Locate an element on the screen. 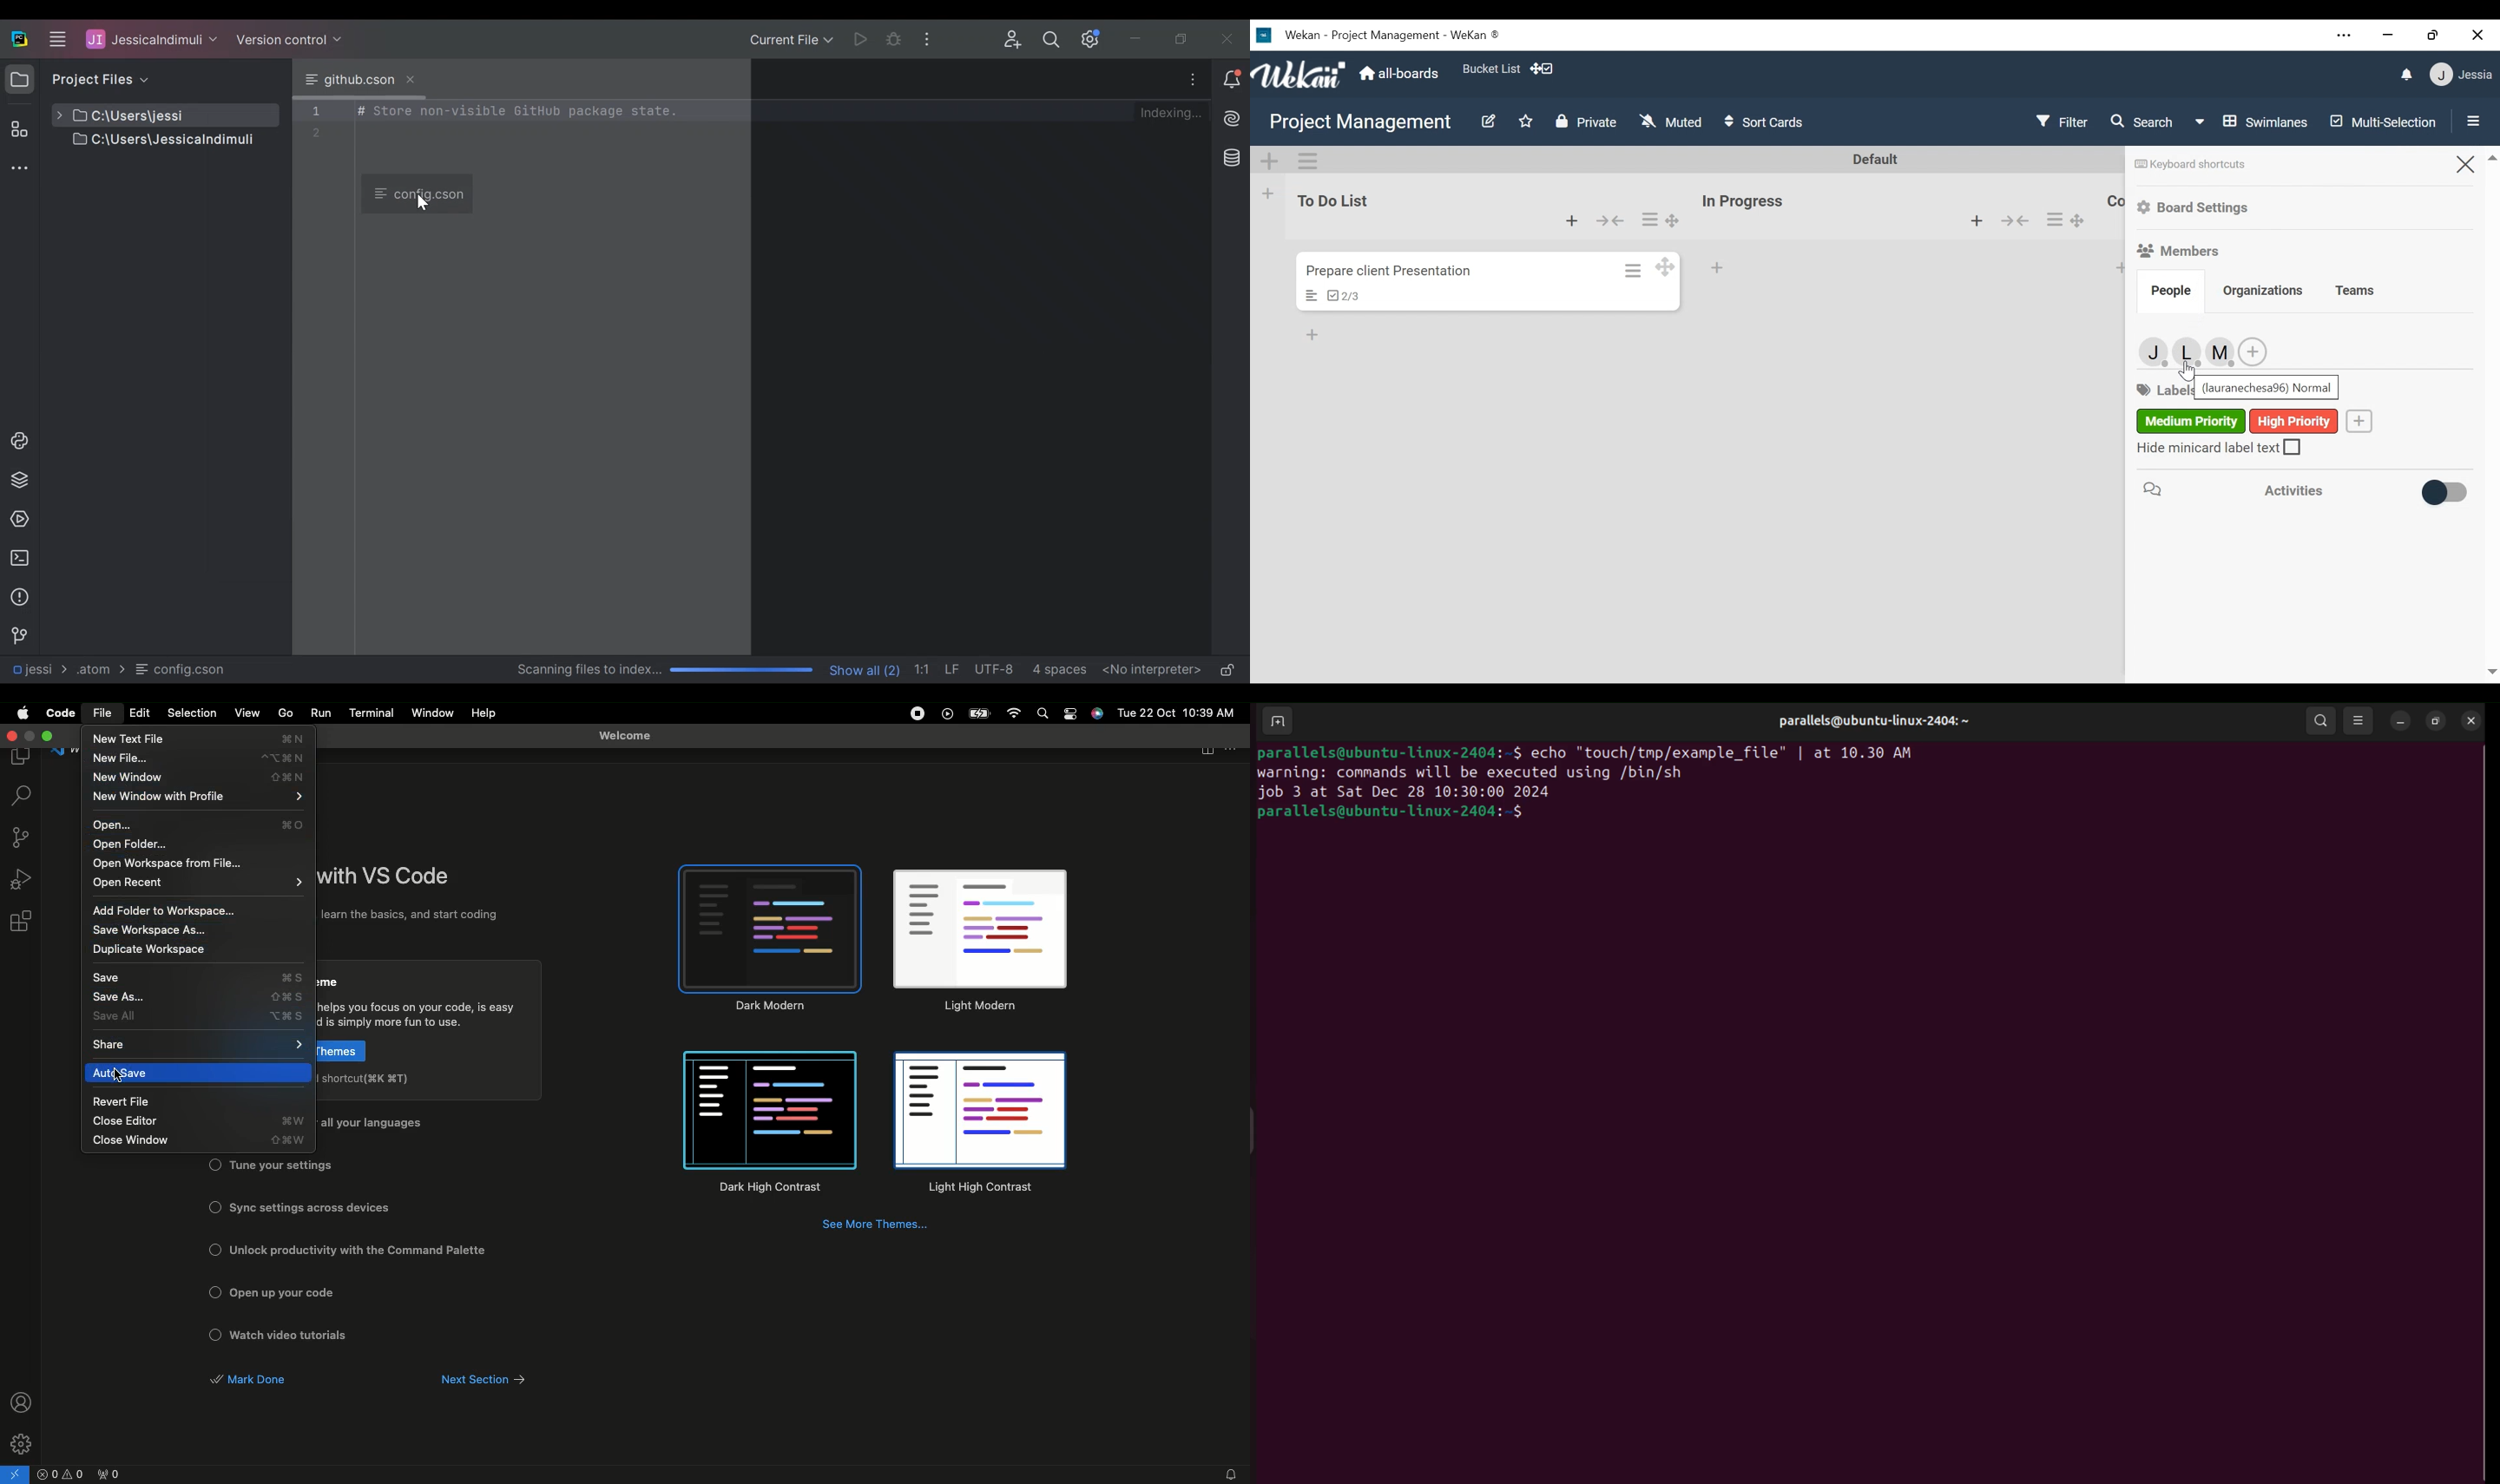 This screenshot has height=1484, width=2520. Cursor is located at coordinates (2187, 370).